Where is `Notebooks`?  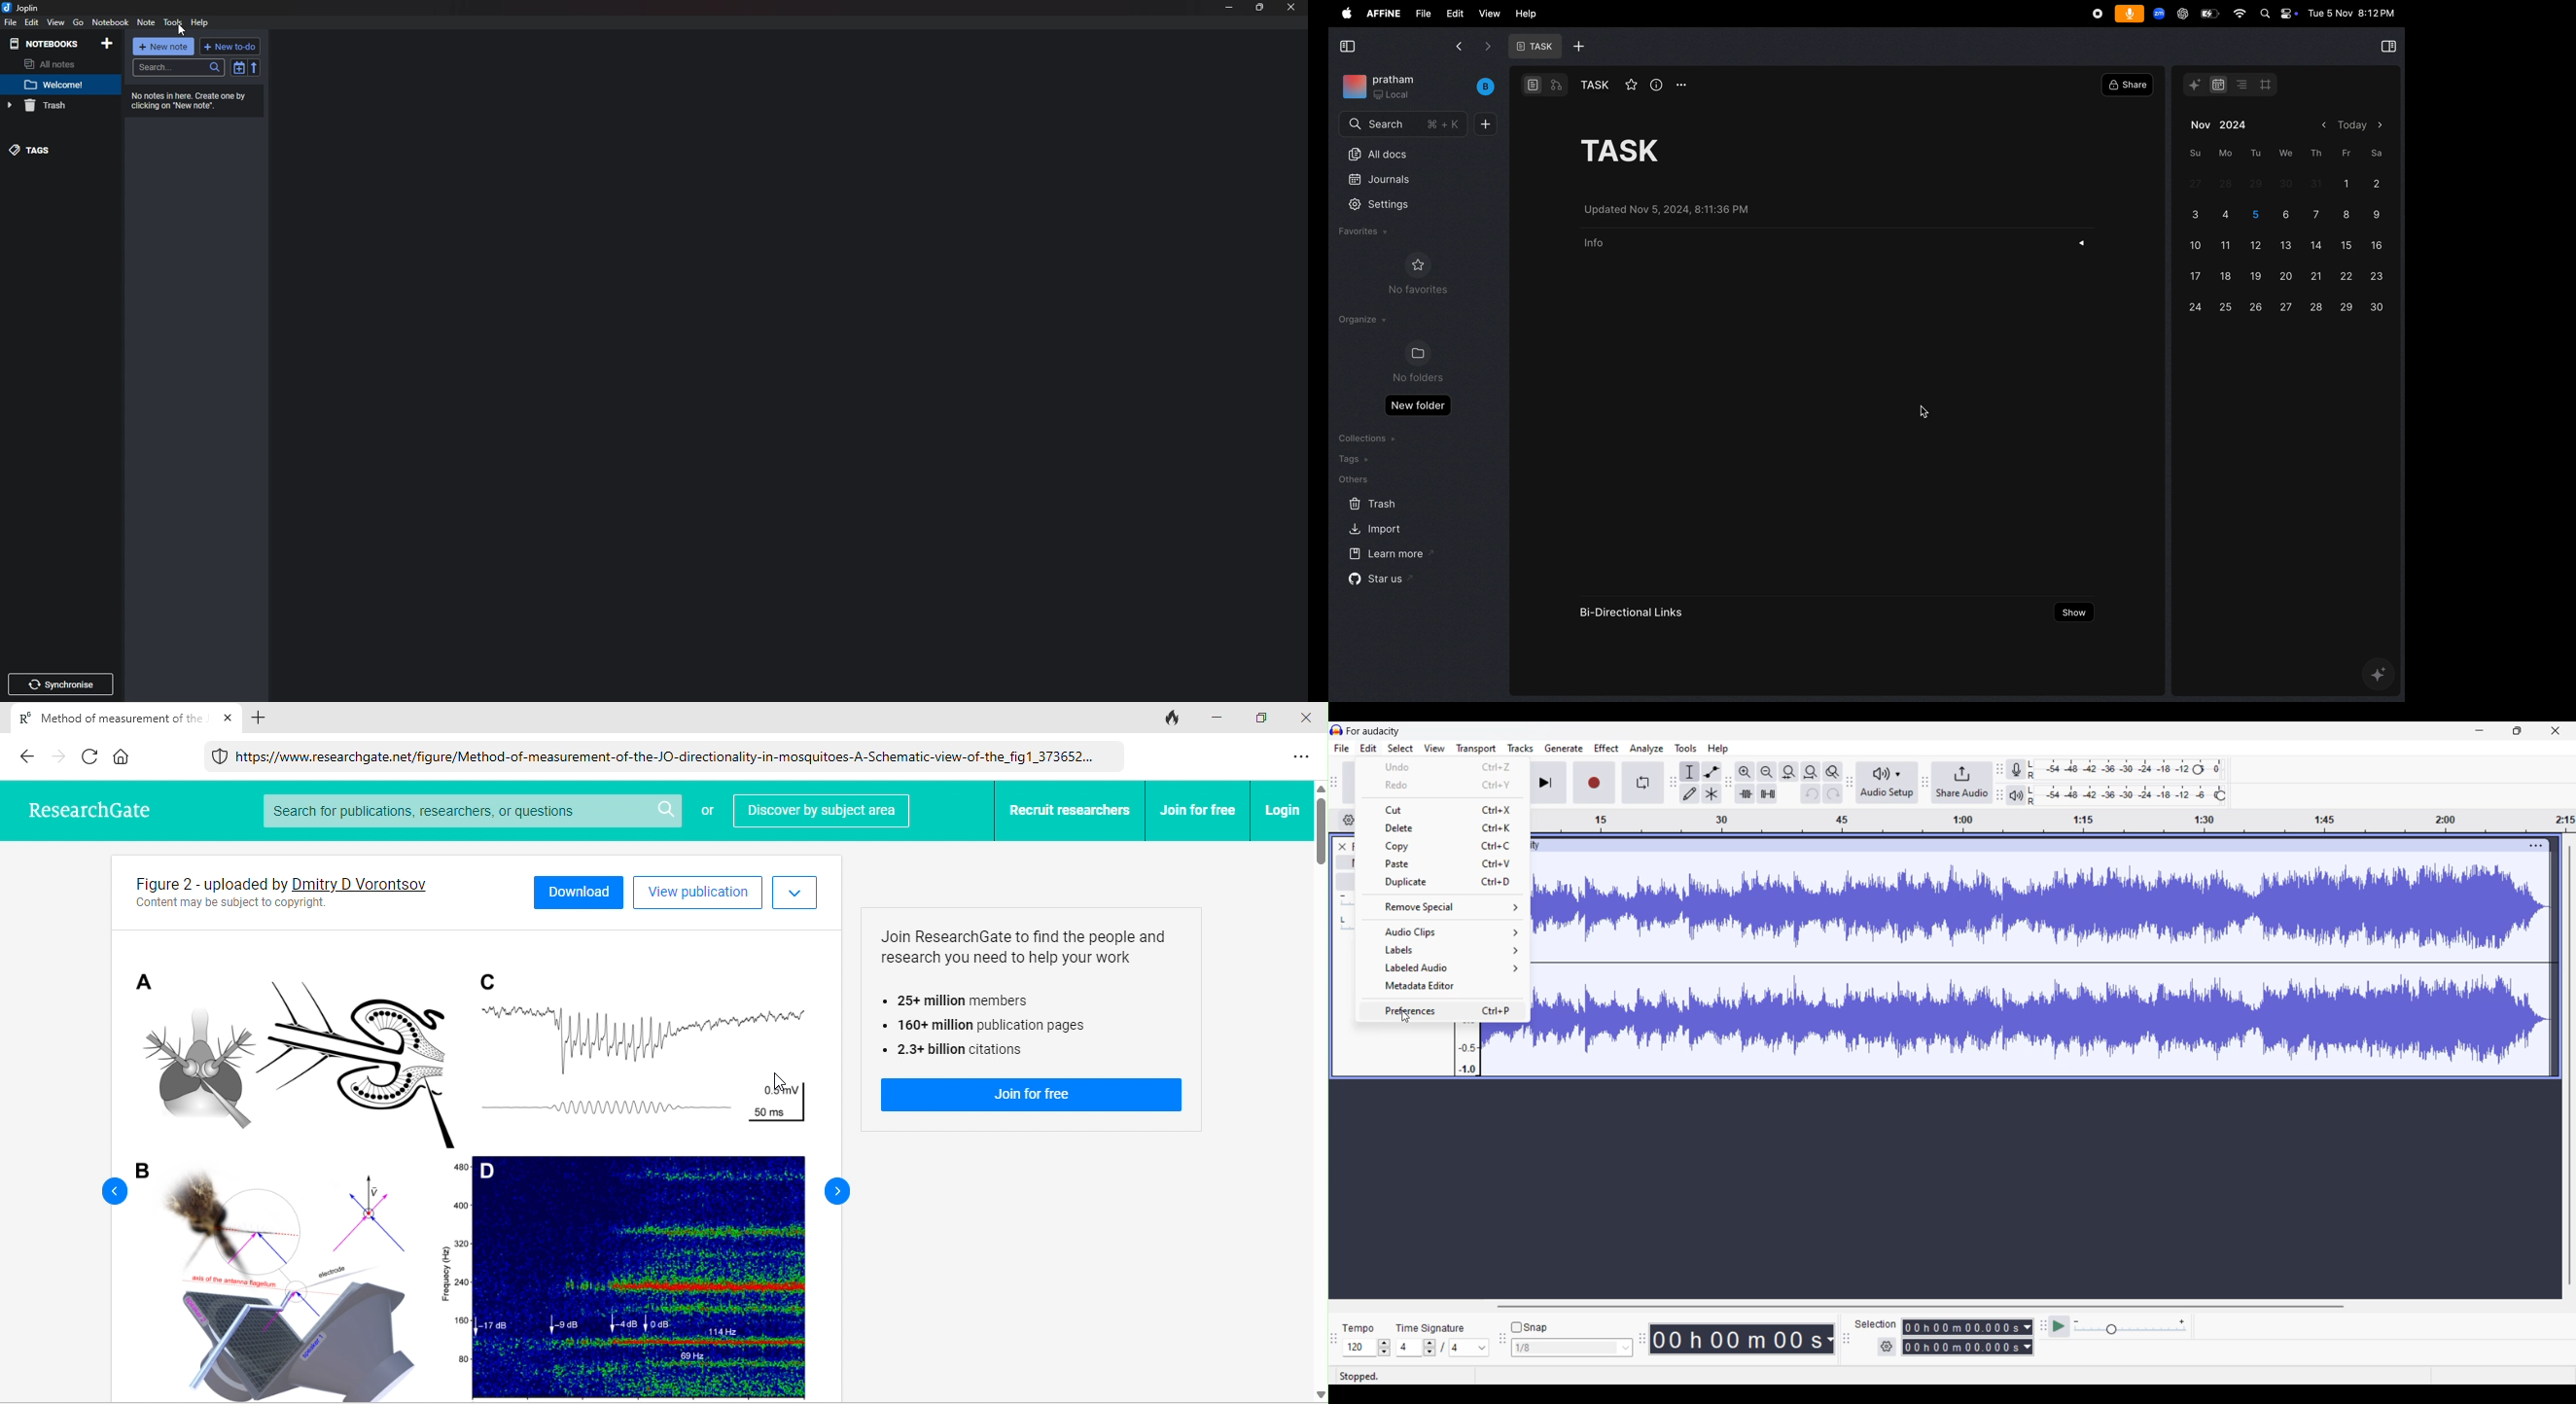
Notebooks is located at coordinates (47, 43).